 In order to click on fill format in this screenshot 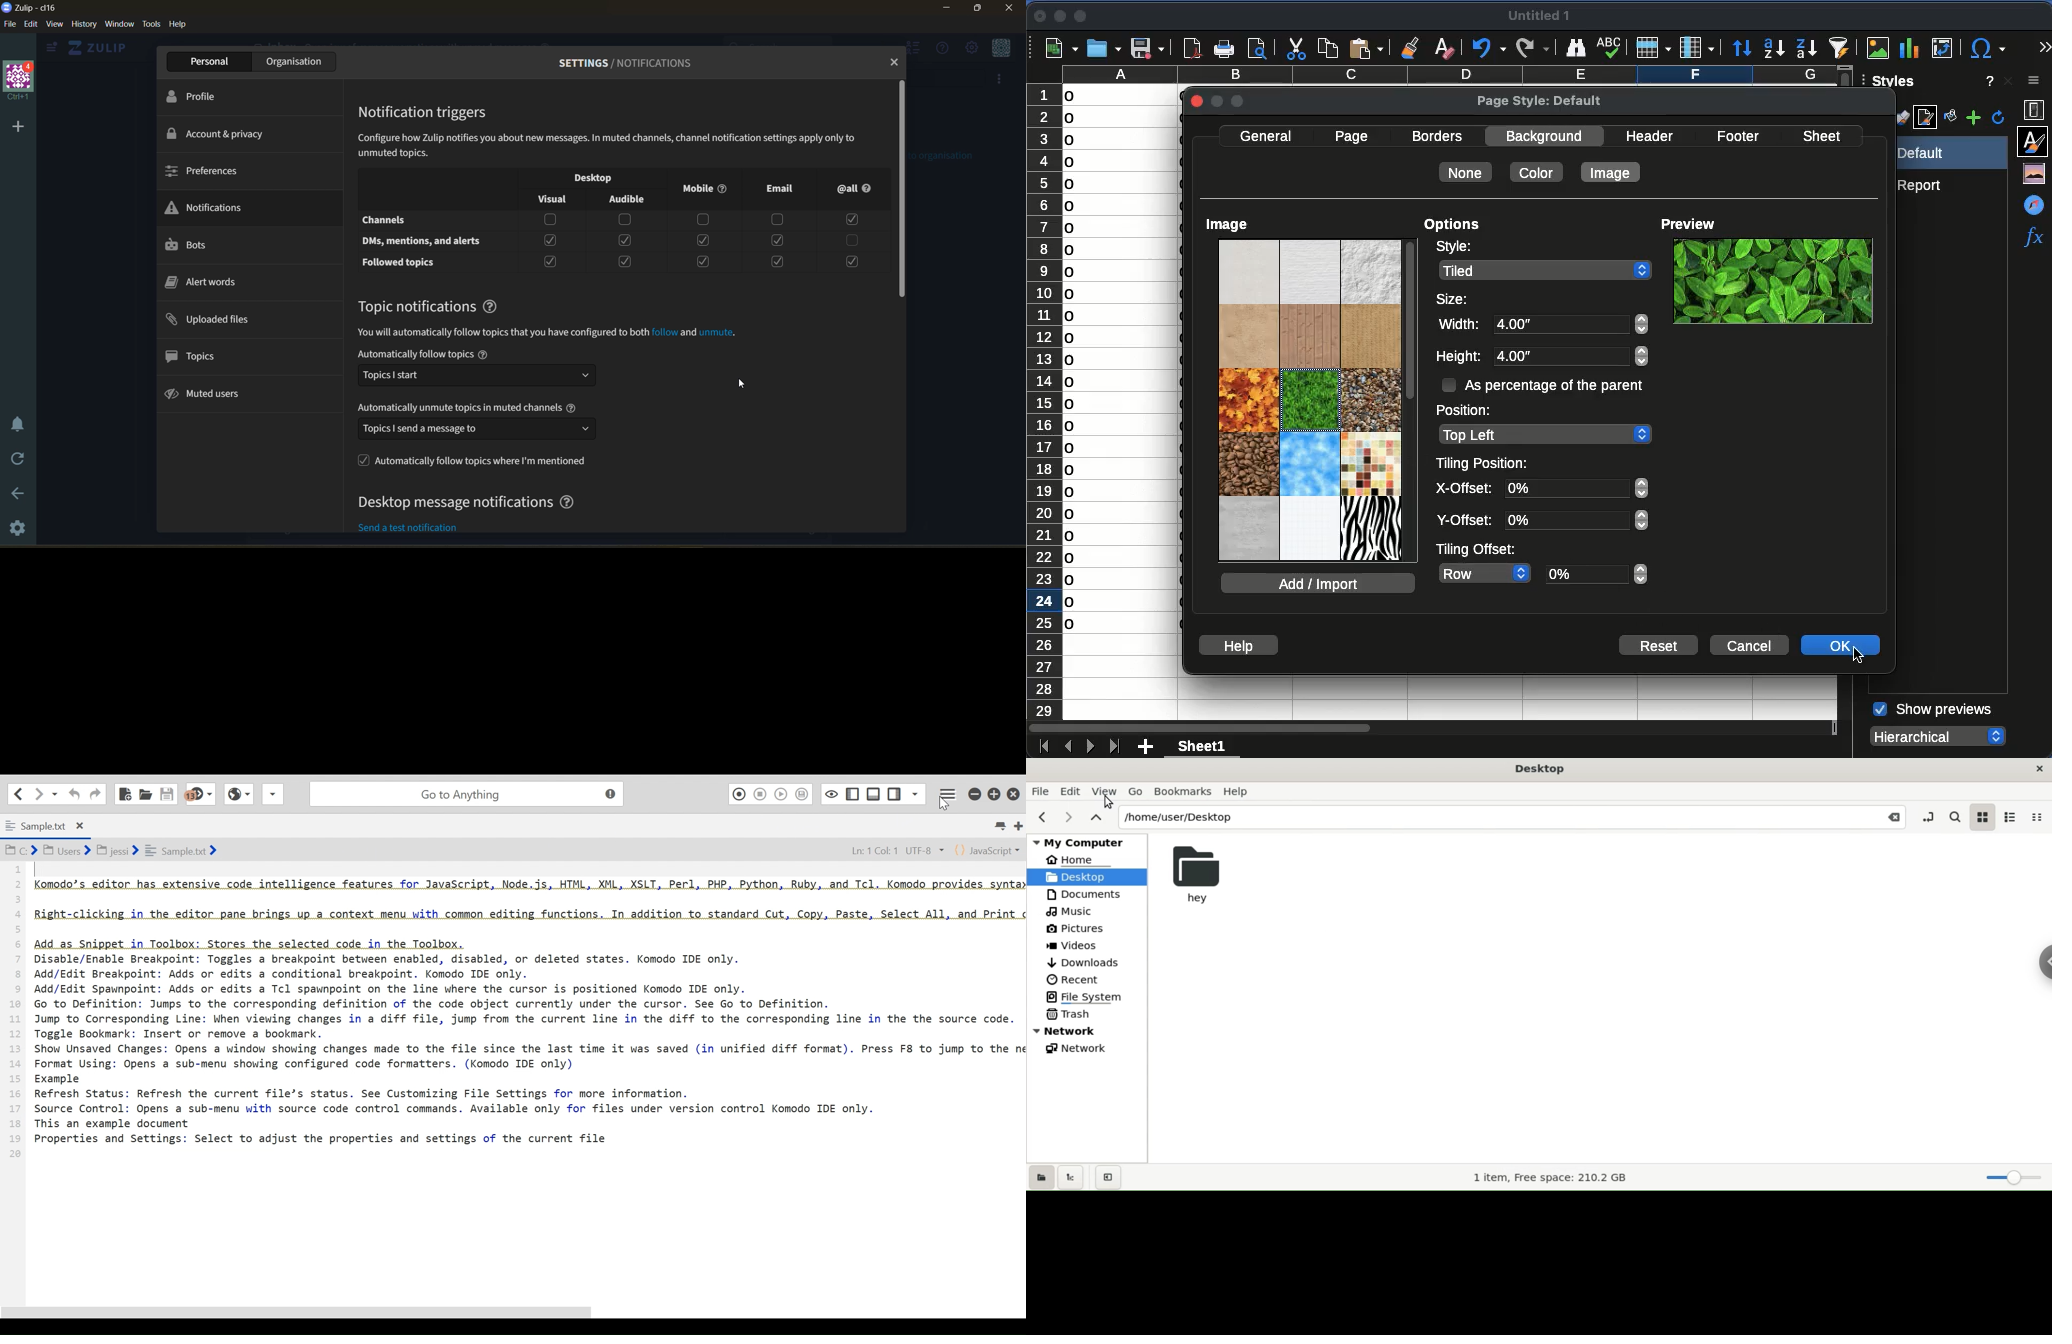, I will do `click(1949, 118)`.